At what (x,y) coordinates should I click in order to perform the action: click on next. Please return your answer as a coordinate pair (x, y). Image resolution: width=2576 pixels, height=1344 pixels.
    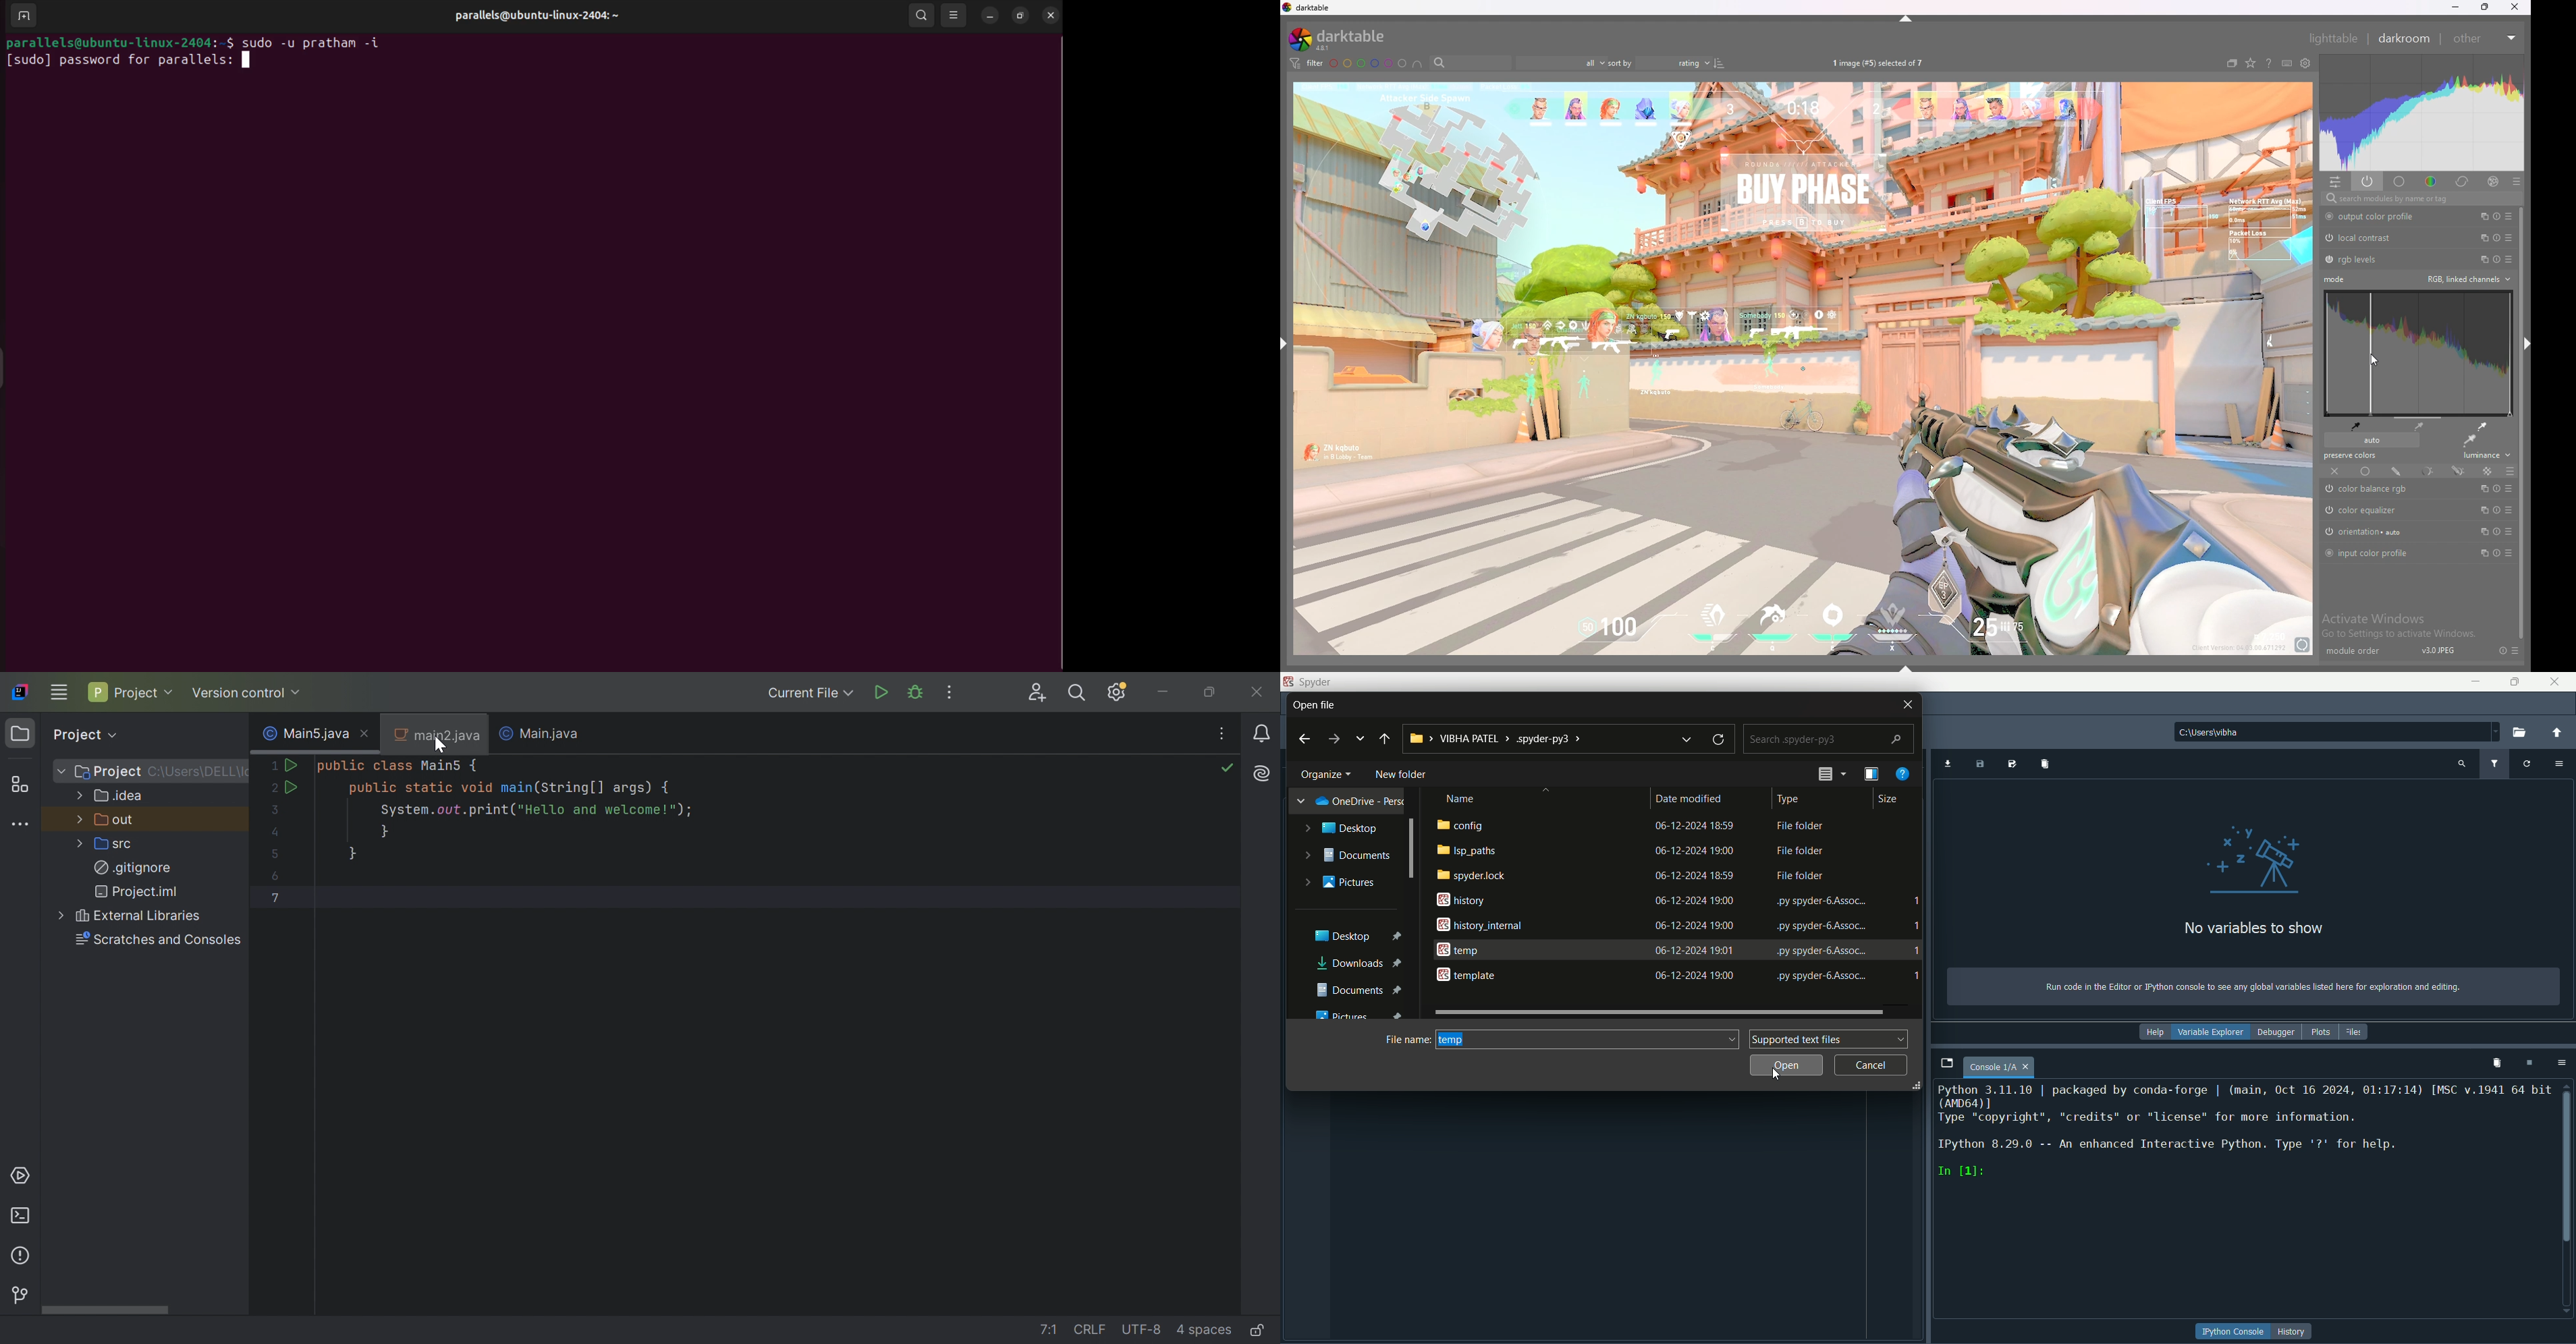
    Looking at the image, I should click on (1334, 739).